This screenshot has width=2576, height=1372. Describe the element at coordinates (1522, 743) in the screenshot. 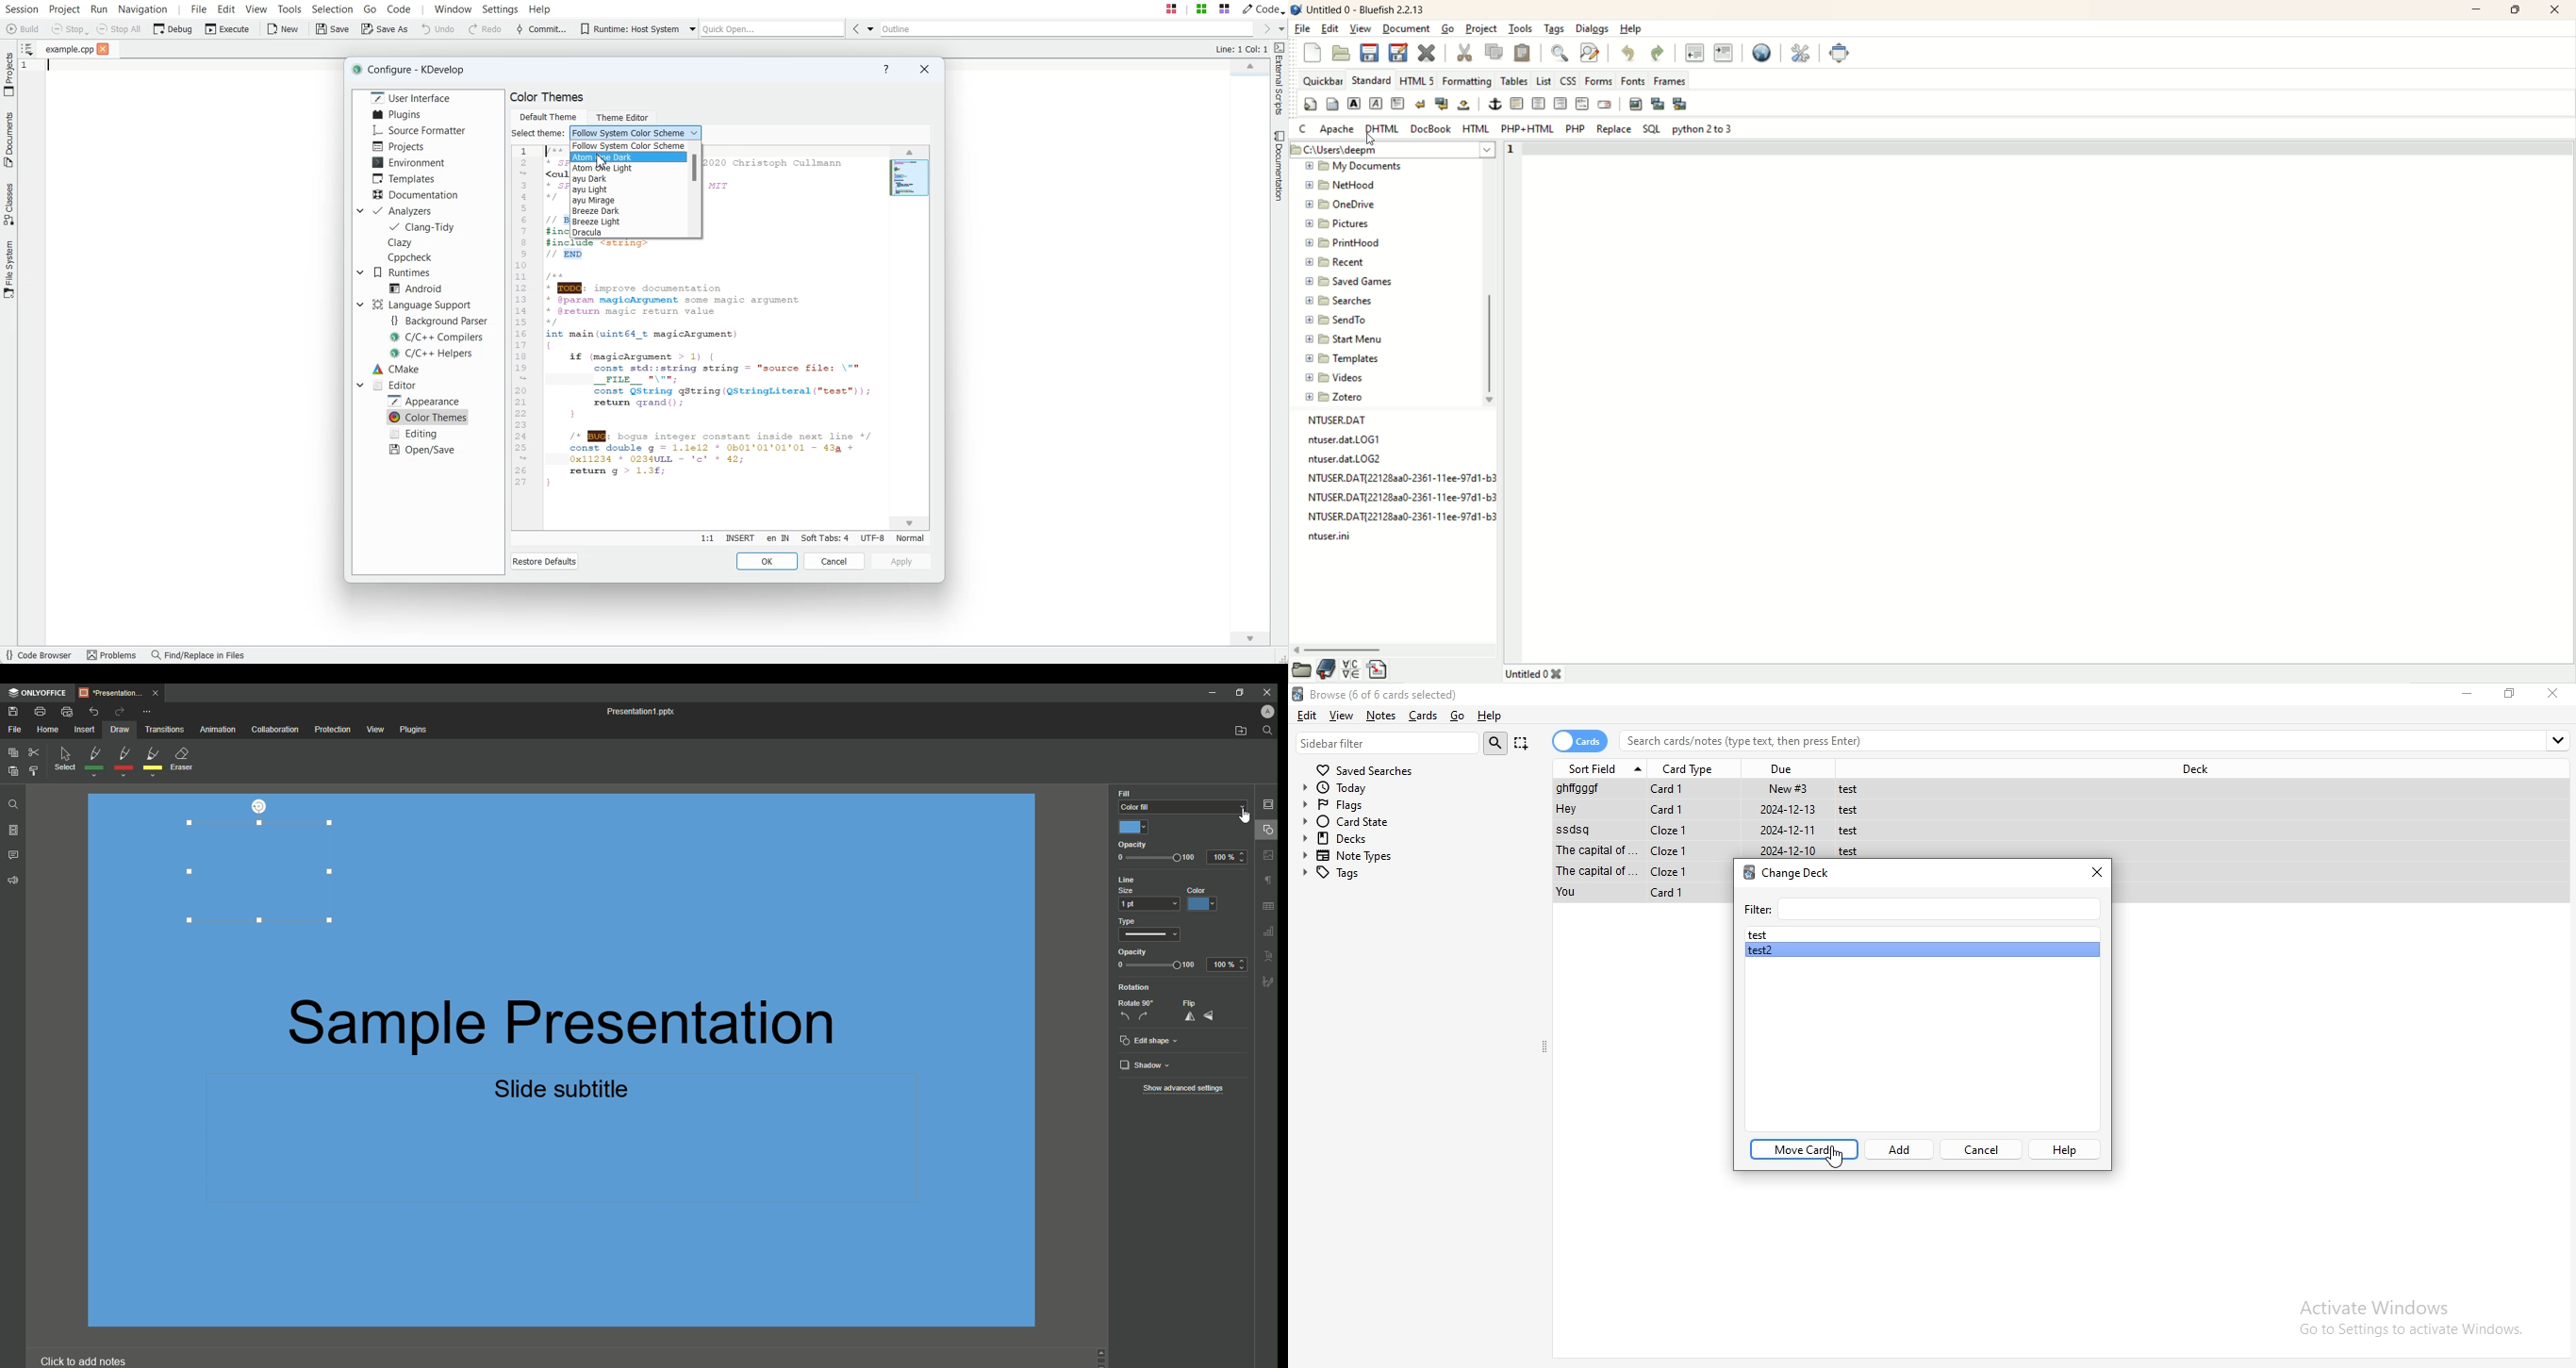

I see `Capture` at that location.